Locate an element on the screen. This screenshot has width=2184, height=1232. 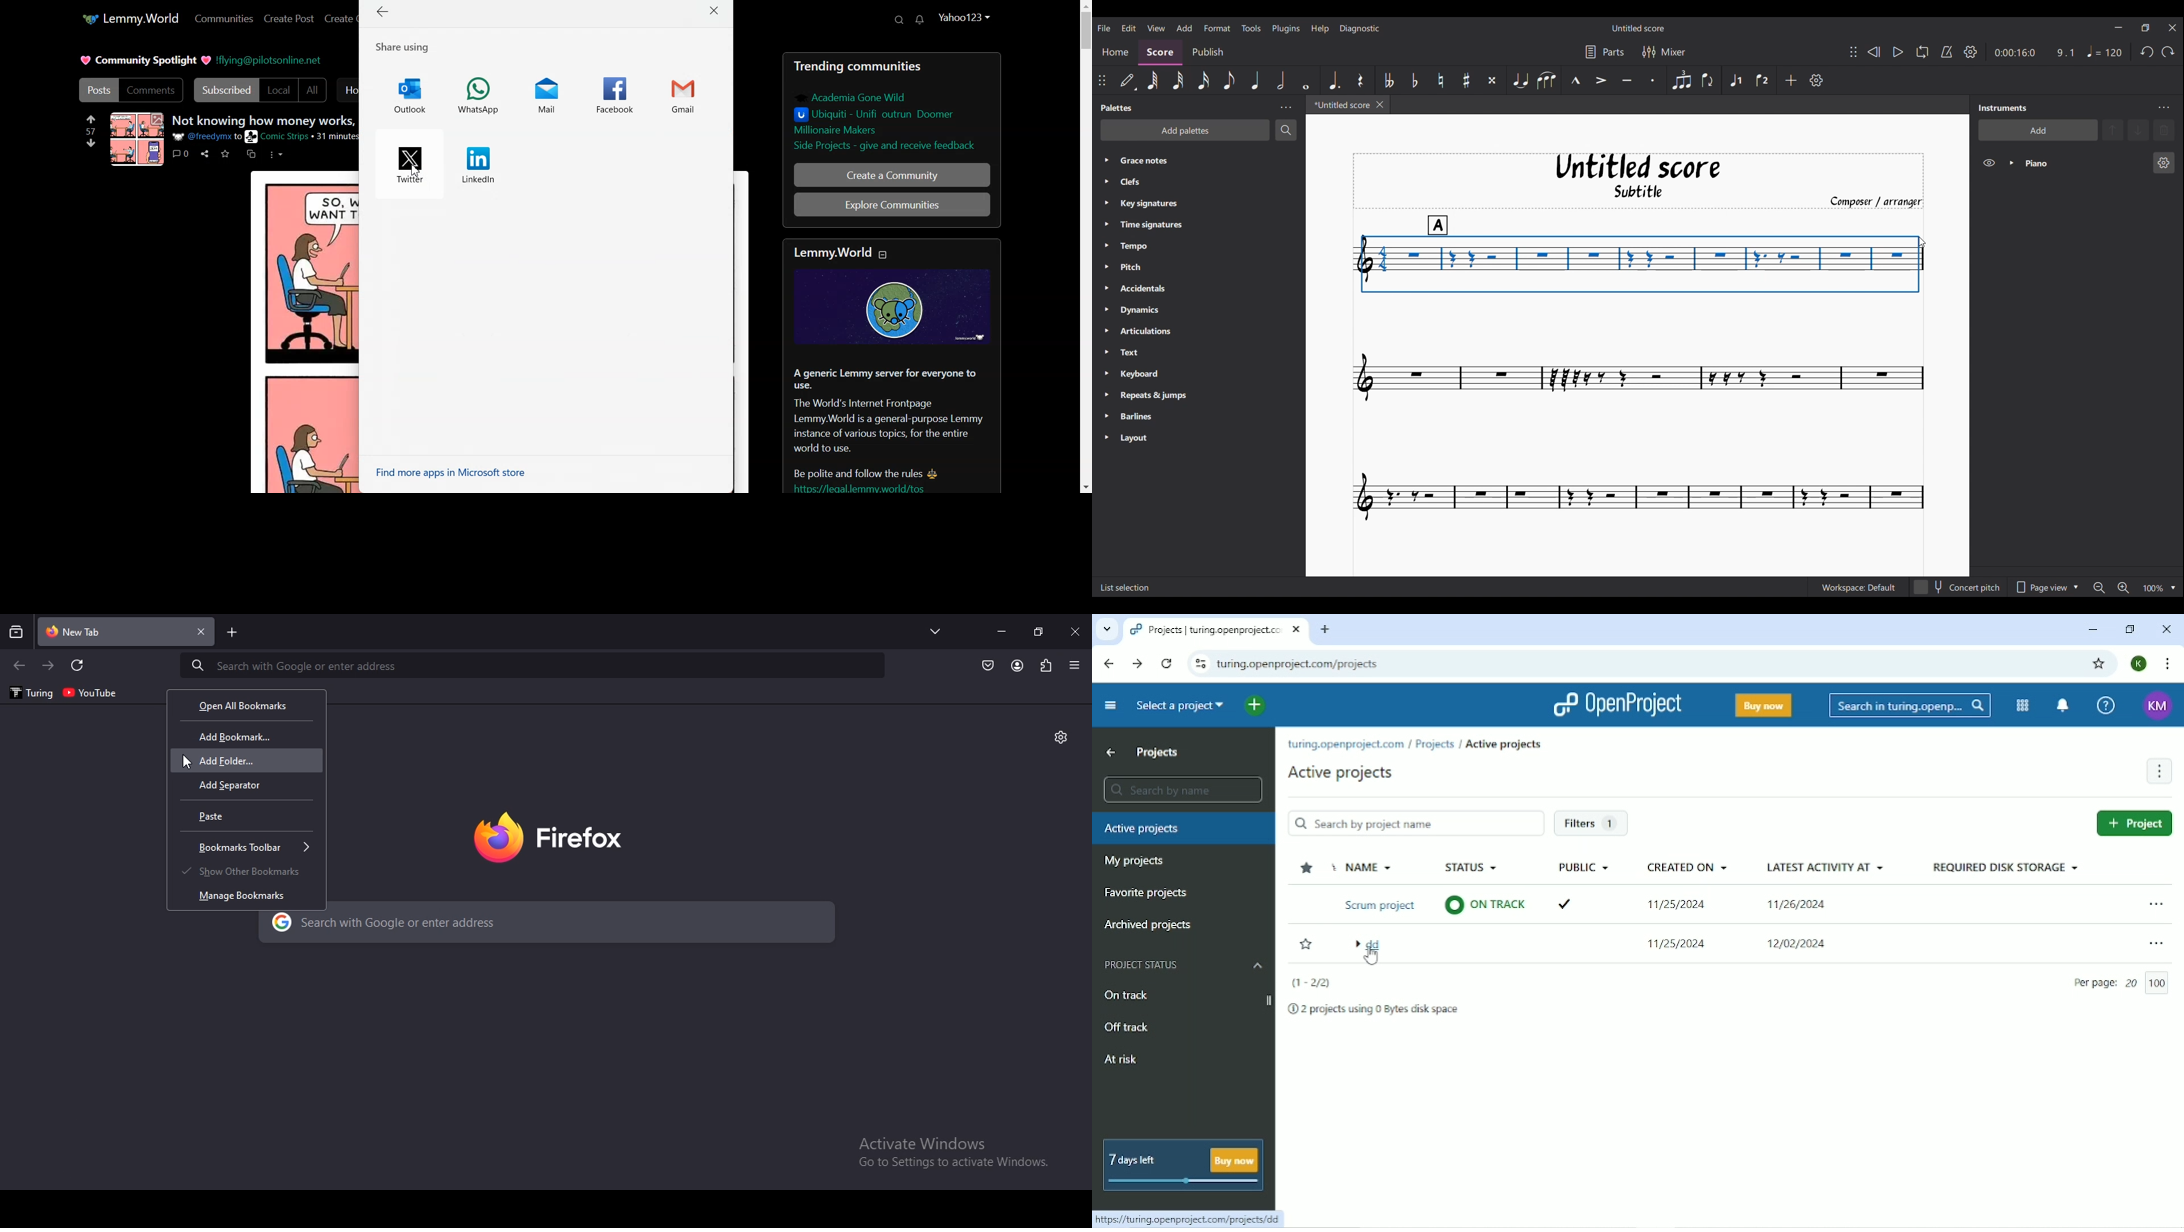
Whole note is located at coordinates (1306, 80).